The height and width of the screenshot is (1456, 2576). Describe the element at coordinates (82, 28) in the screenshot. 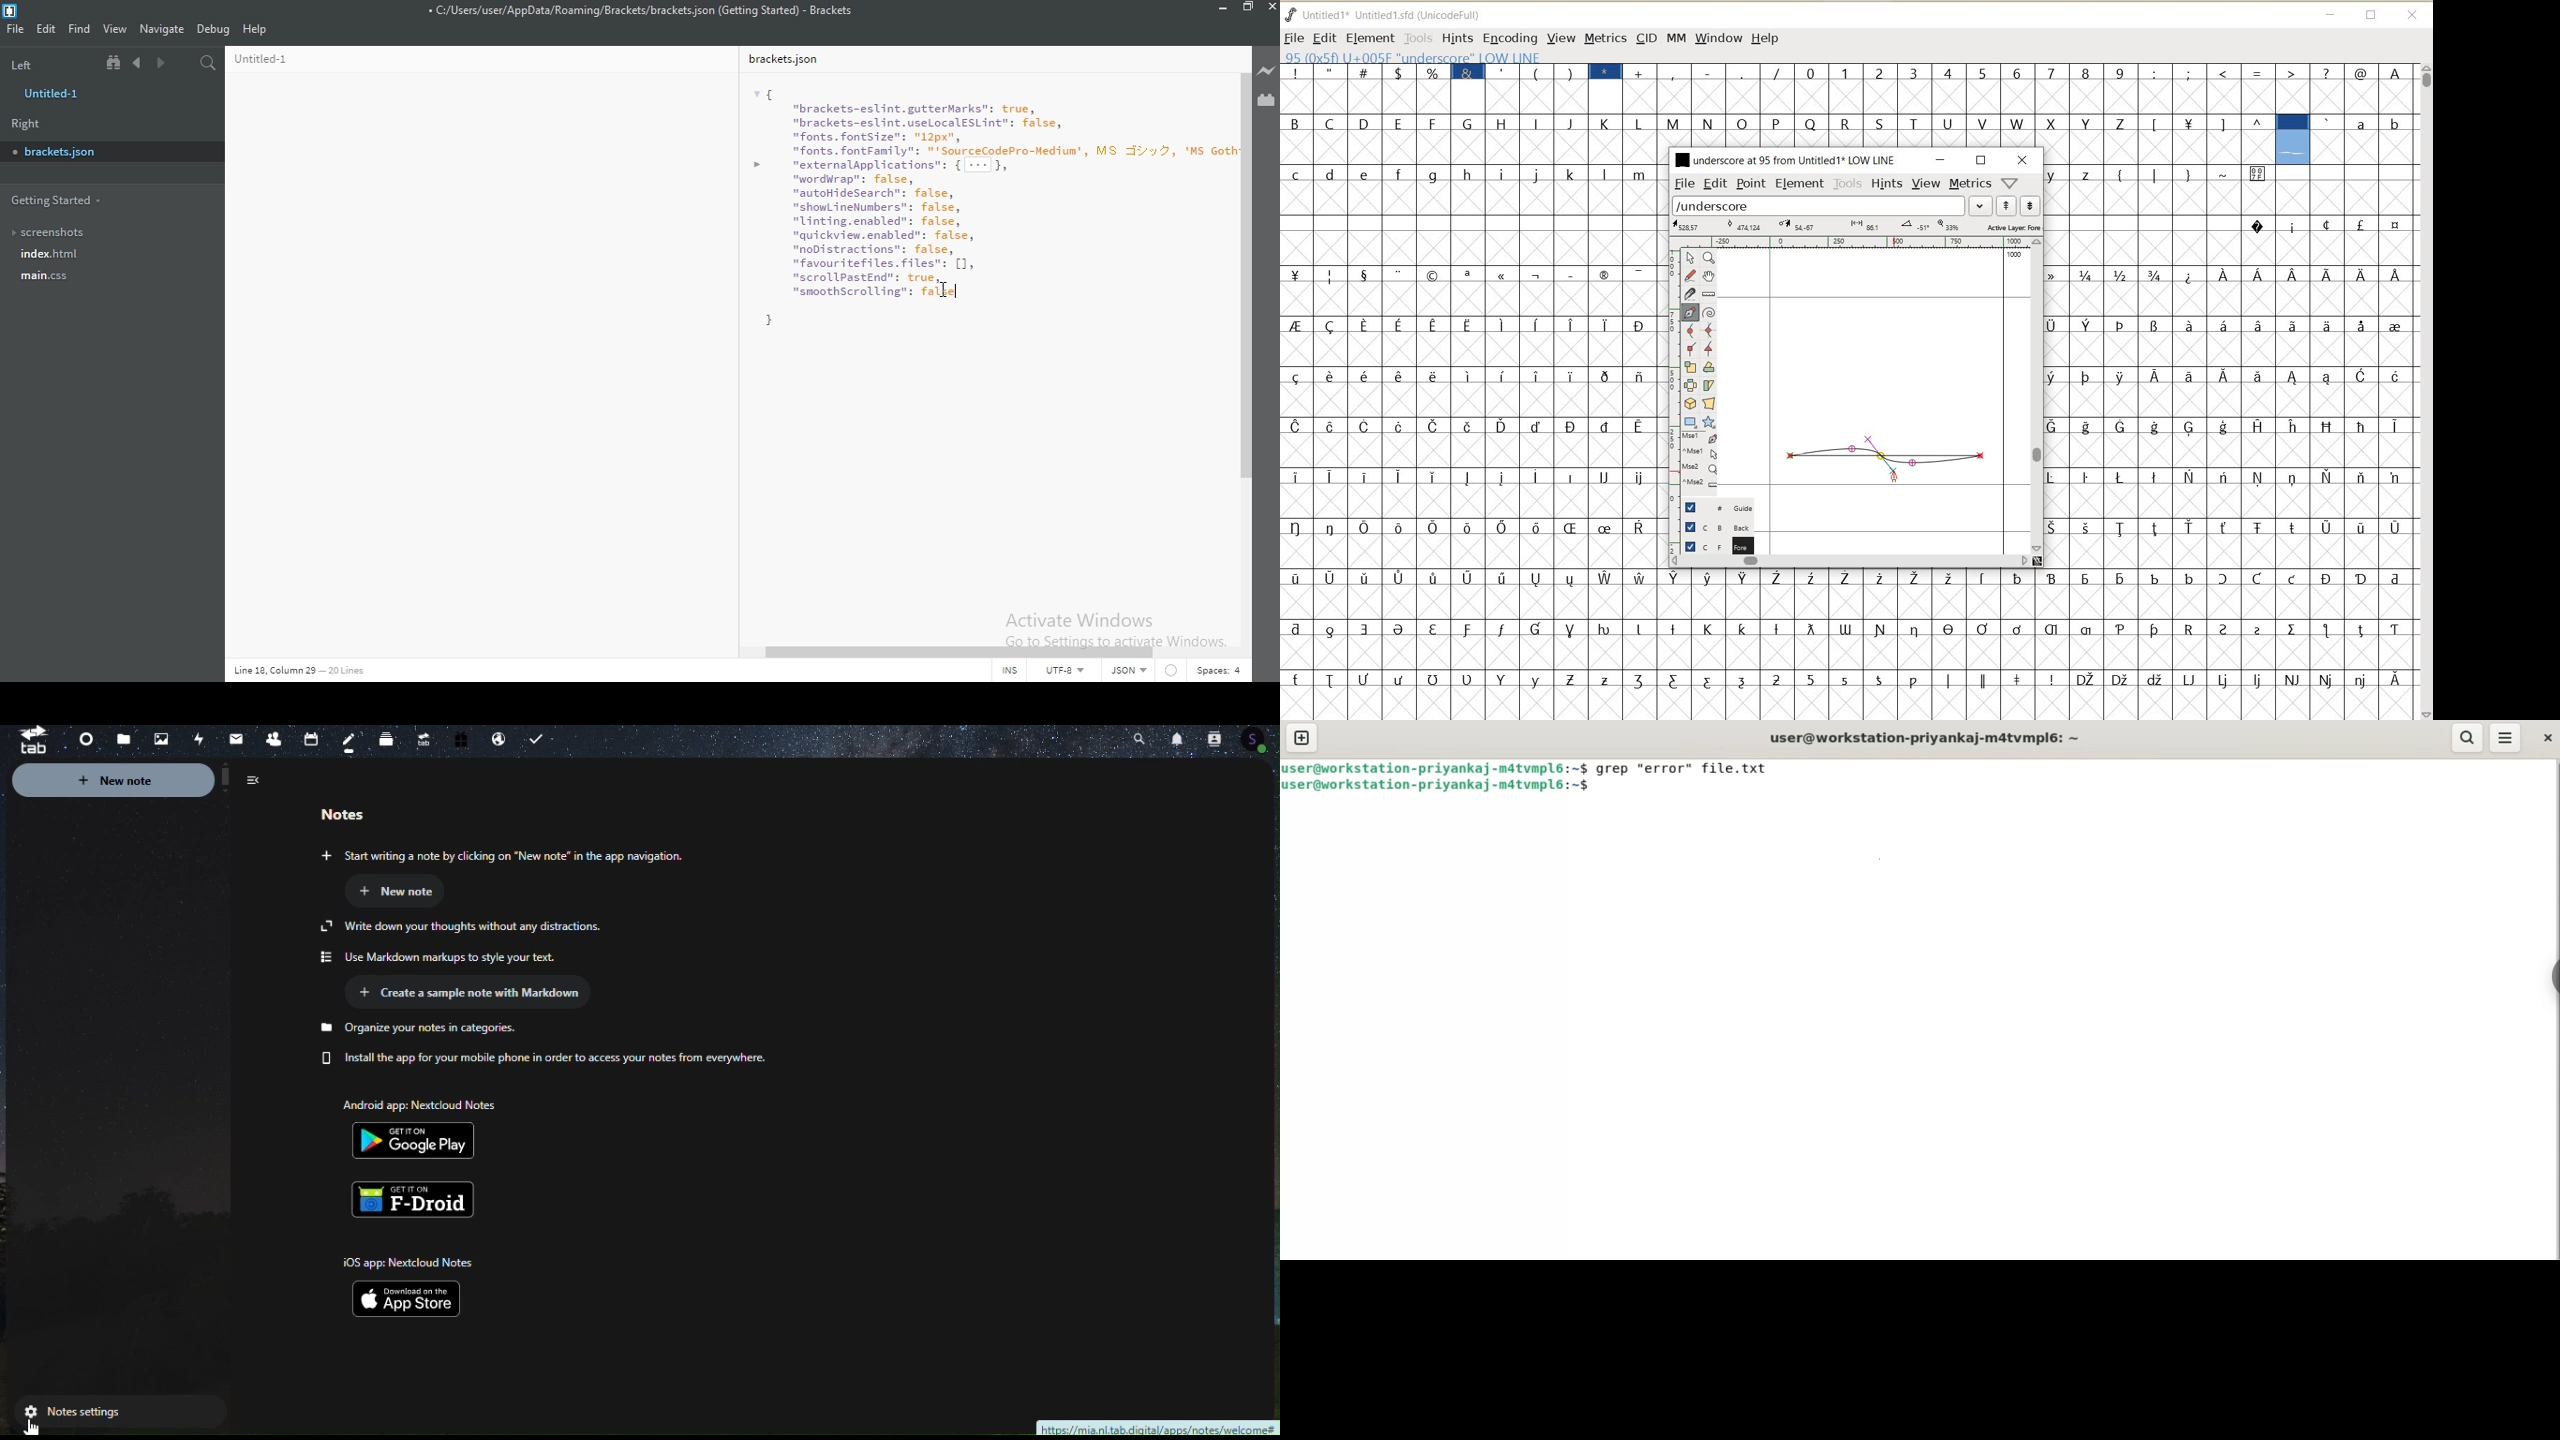

I see `Find` at that location.